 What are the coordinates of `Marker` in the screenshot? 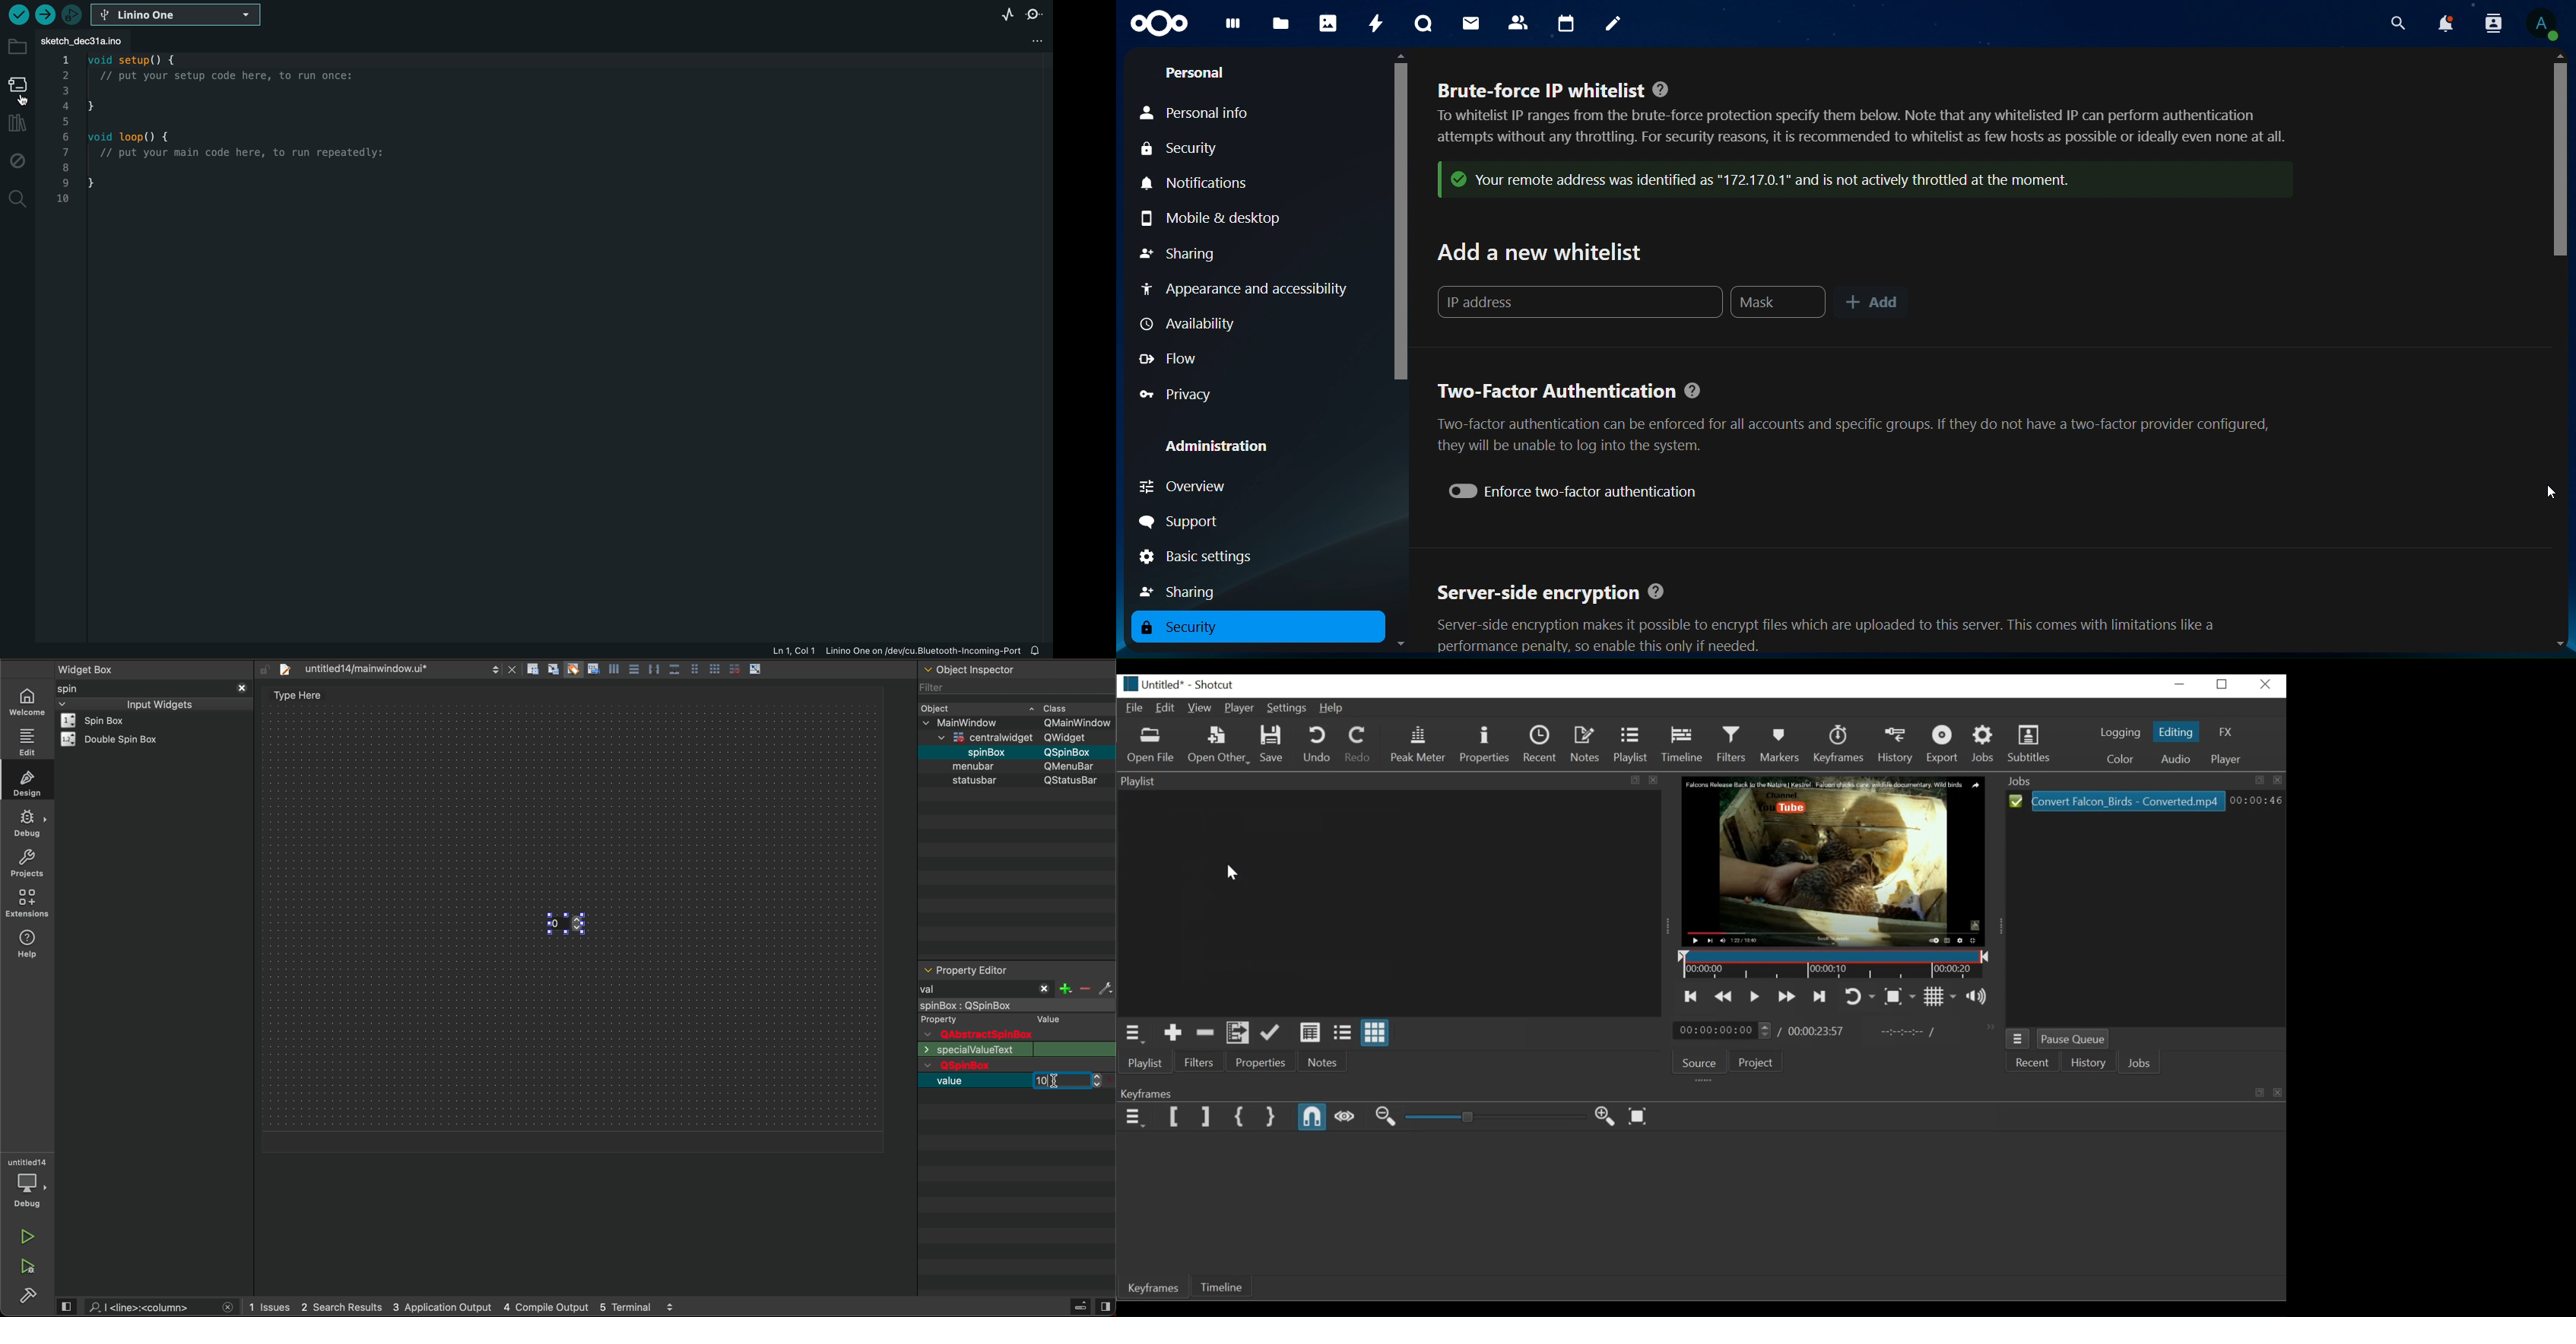 It's located at (1779, 746).